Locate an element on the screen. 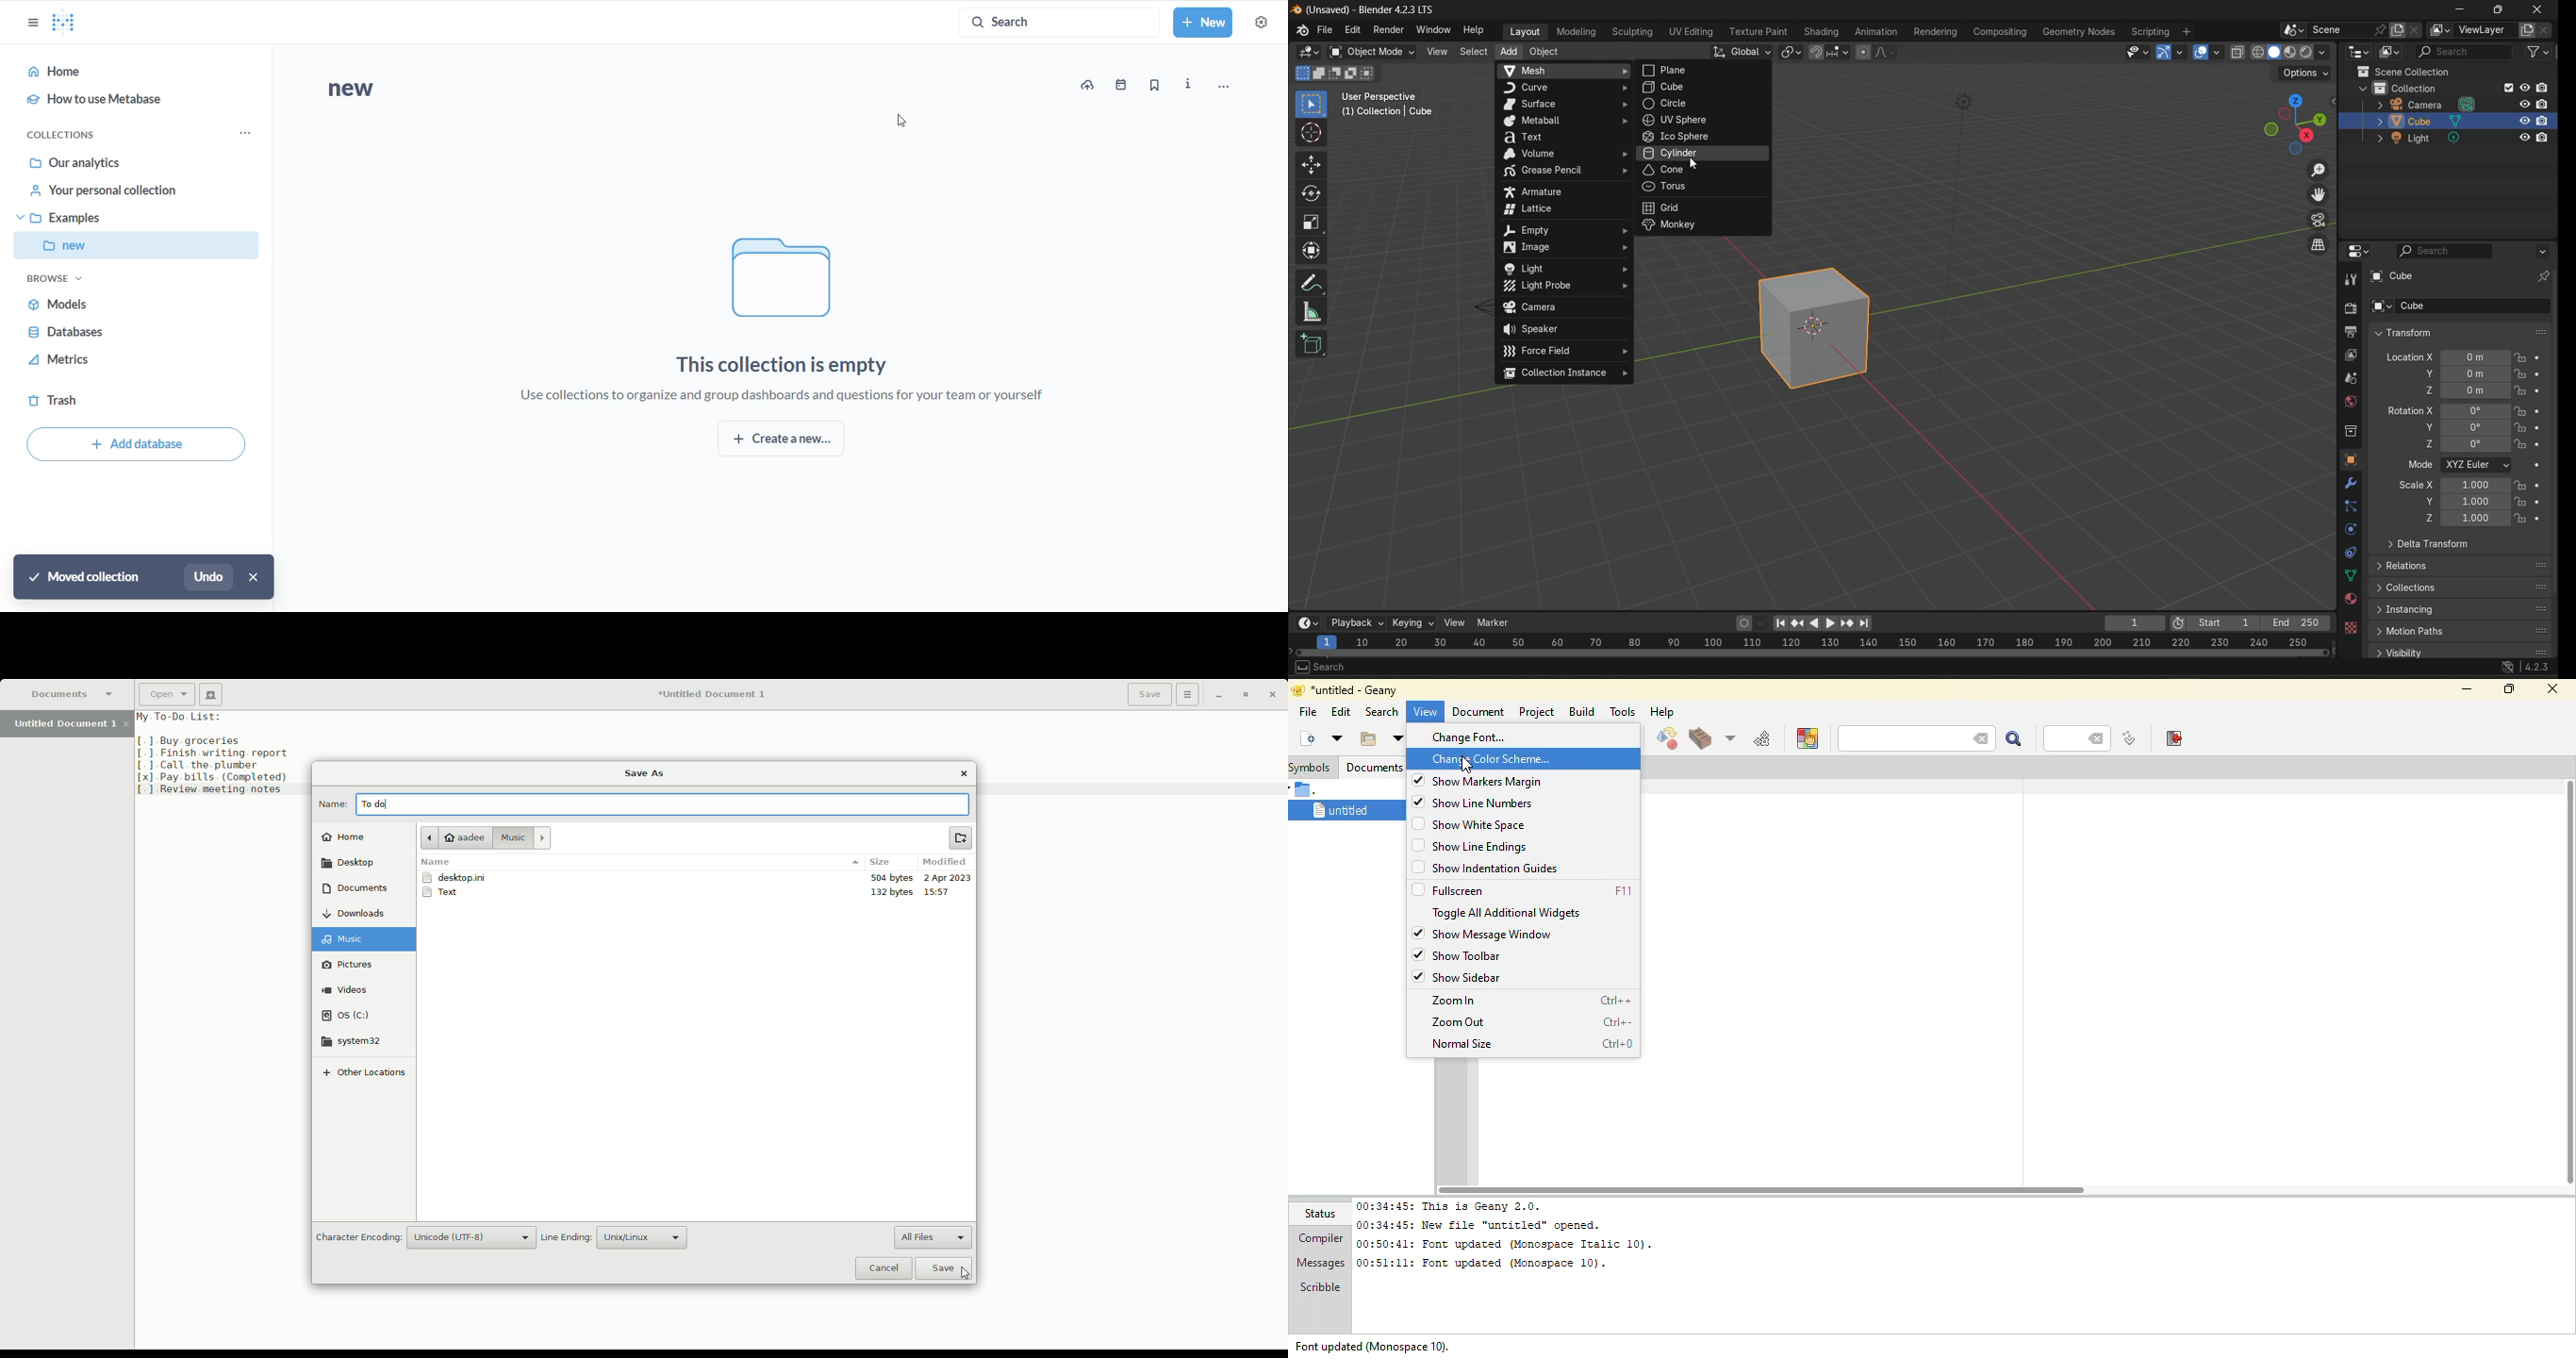  light probe is located at coordinates (1567, 287).